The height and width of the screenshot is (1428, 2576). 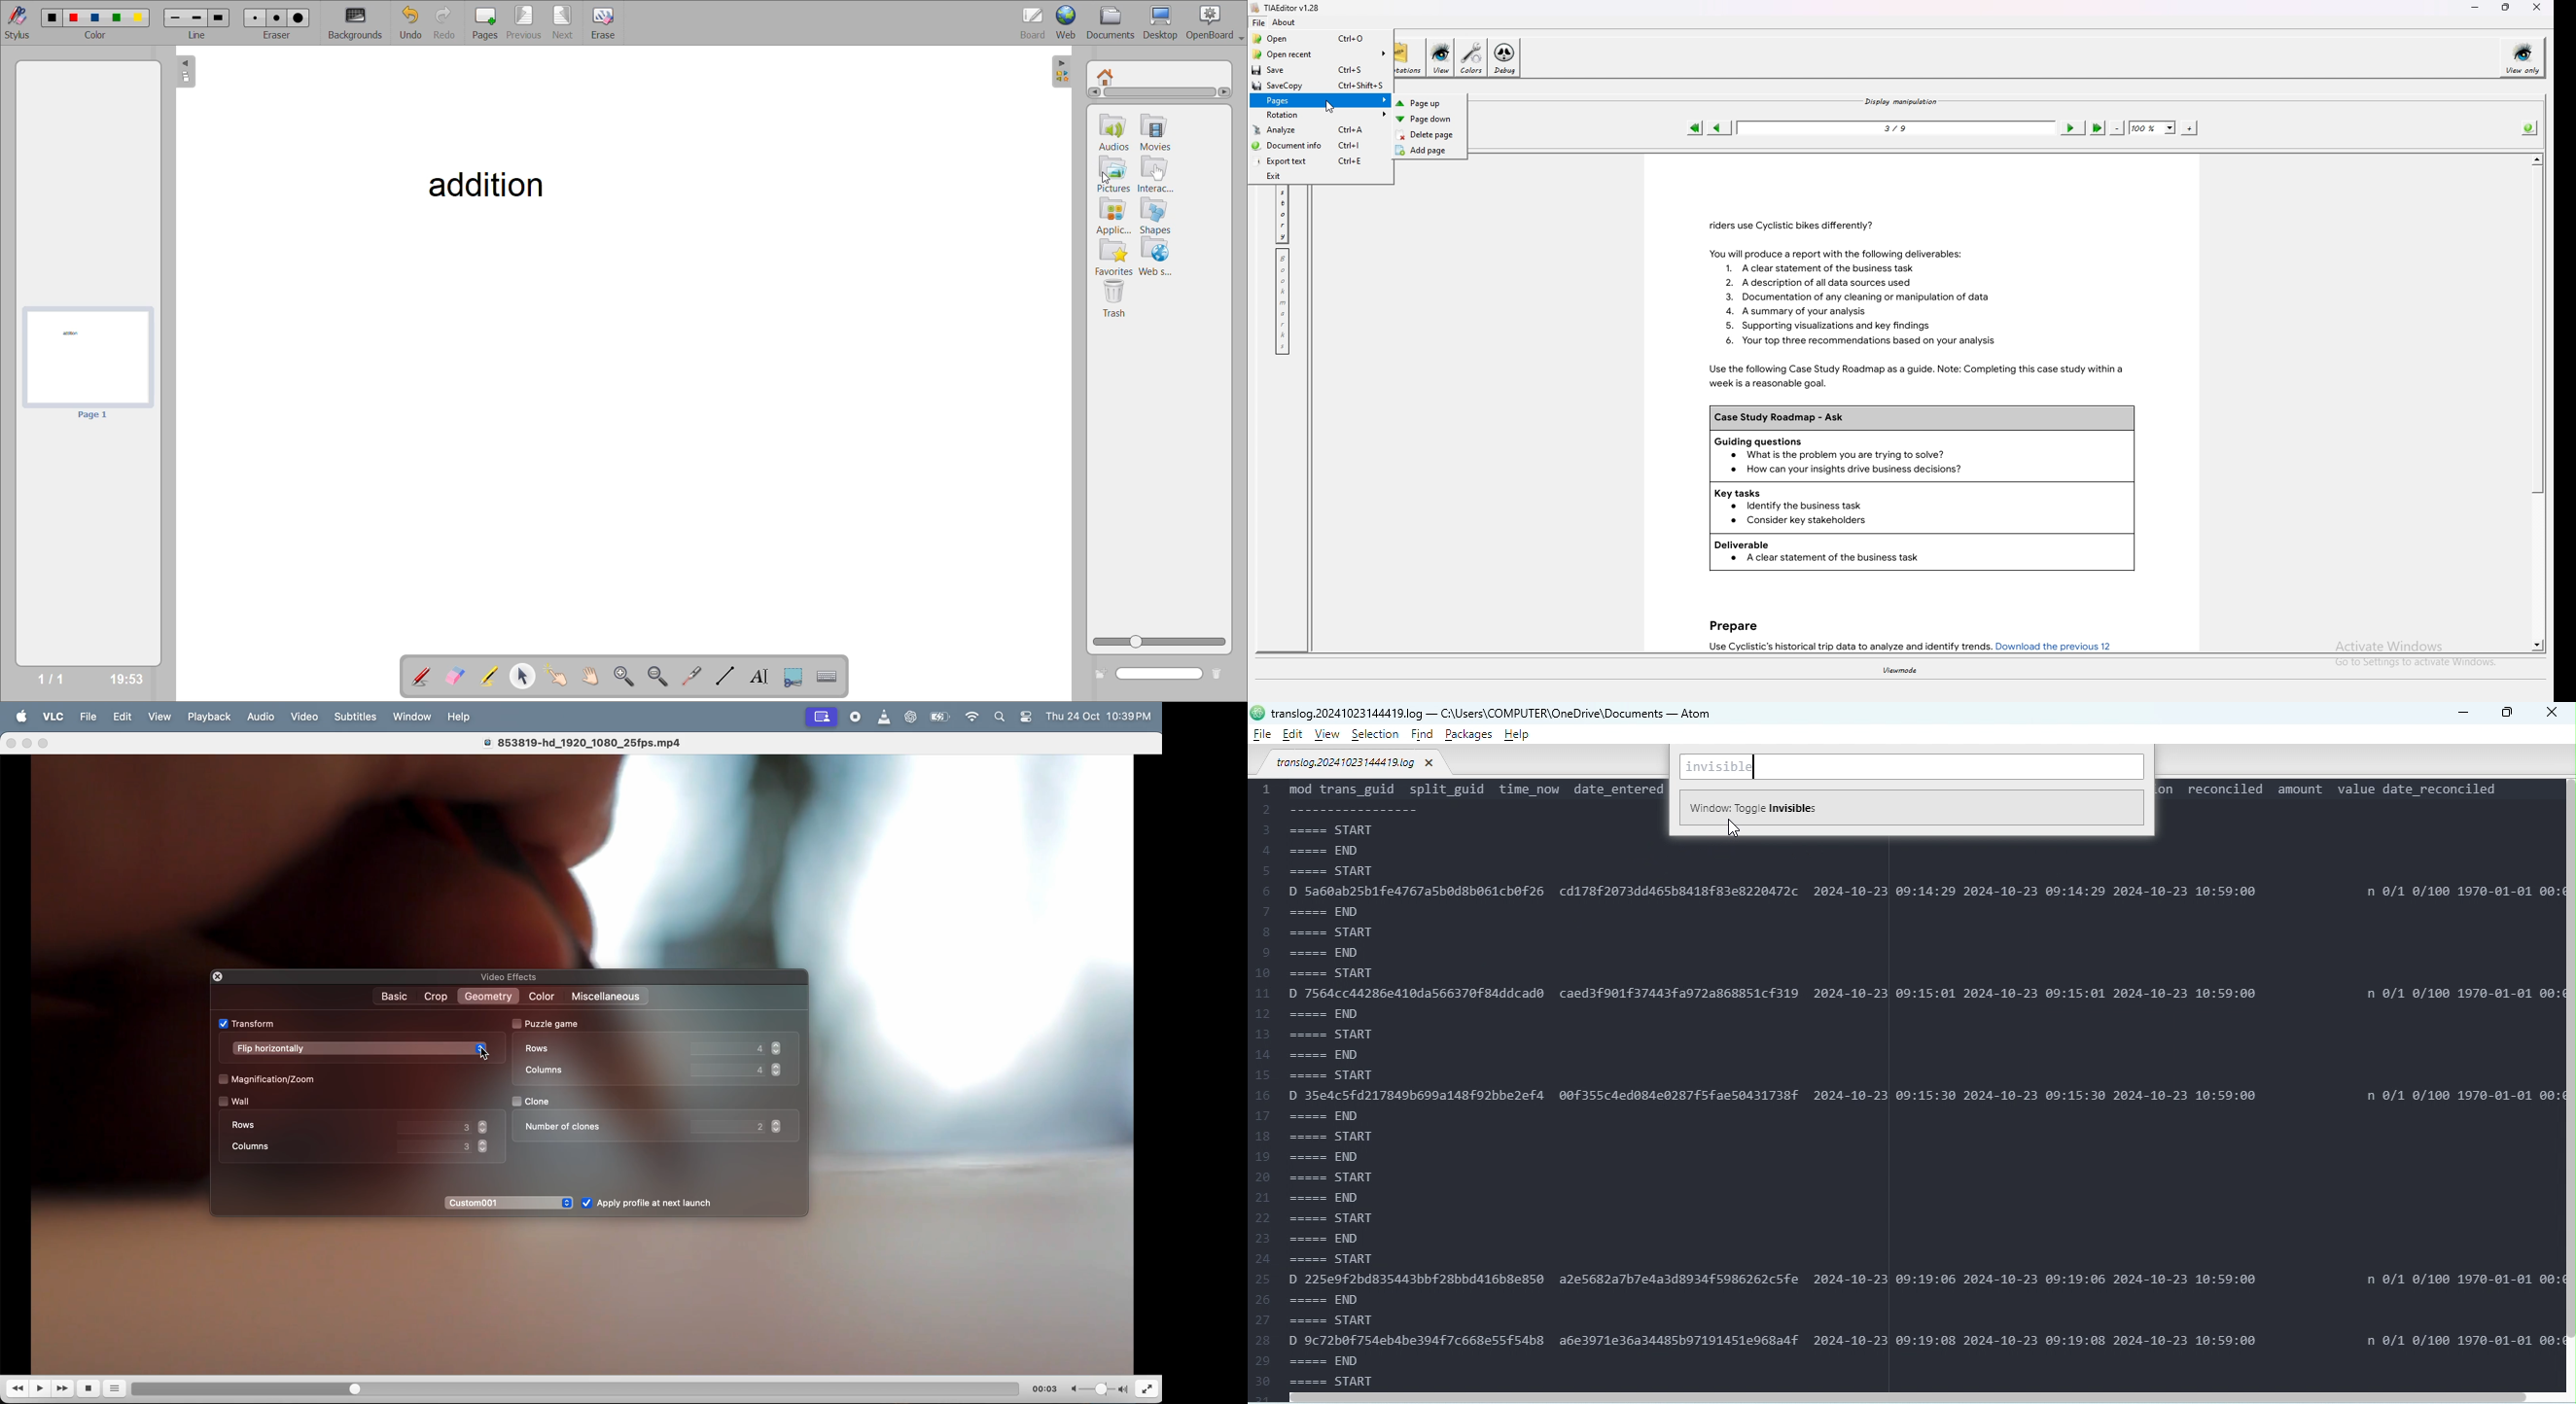 I want to click on apple widgets, so click(x=1015, y=717).